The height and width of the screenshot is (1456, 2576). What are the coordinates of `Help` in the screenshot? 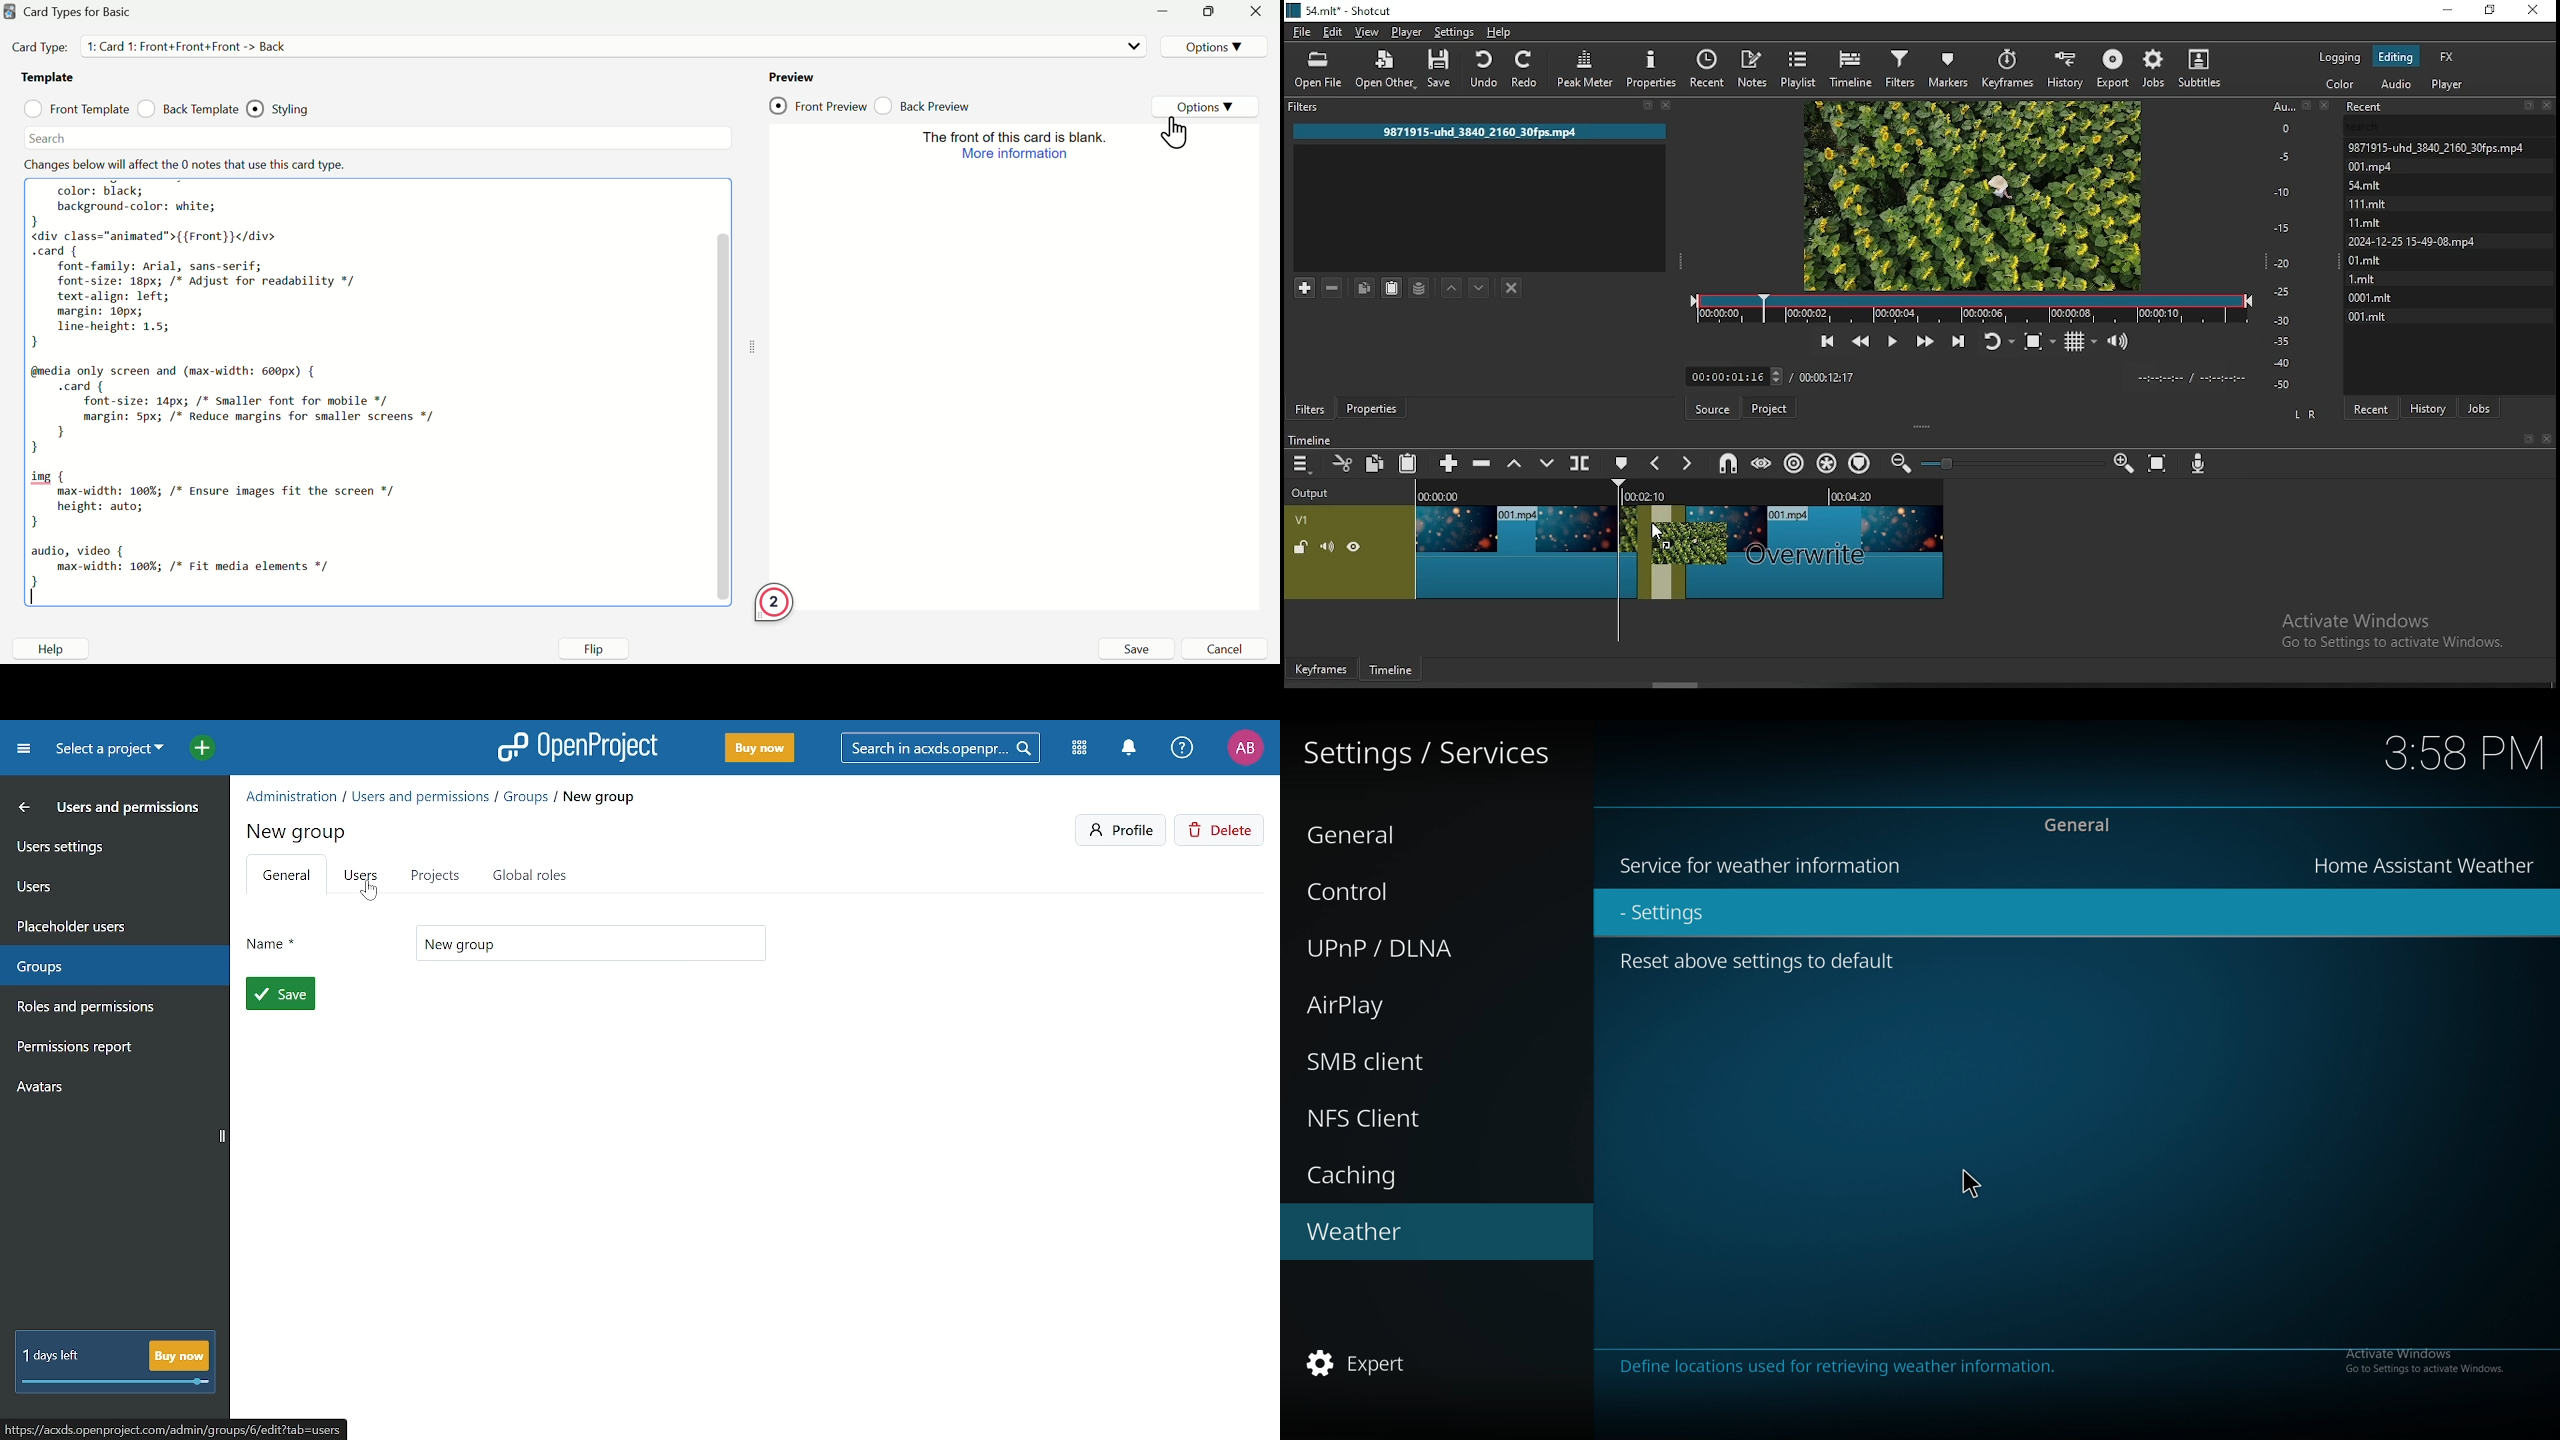 It's located at (49, 649).